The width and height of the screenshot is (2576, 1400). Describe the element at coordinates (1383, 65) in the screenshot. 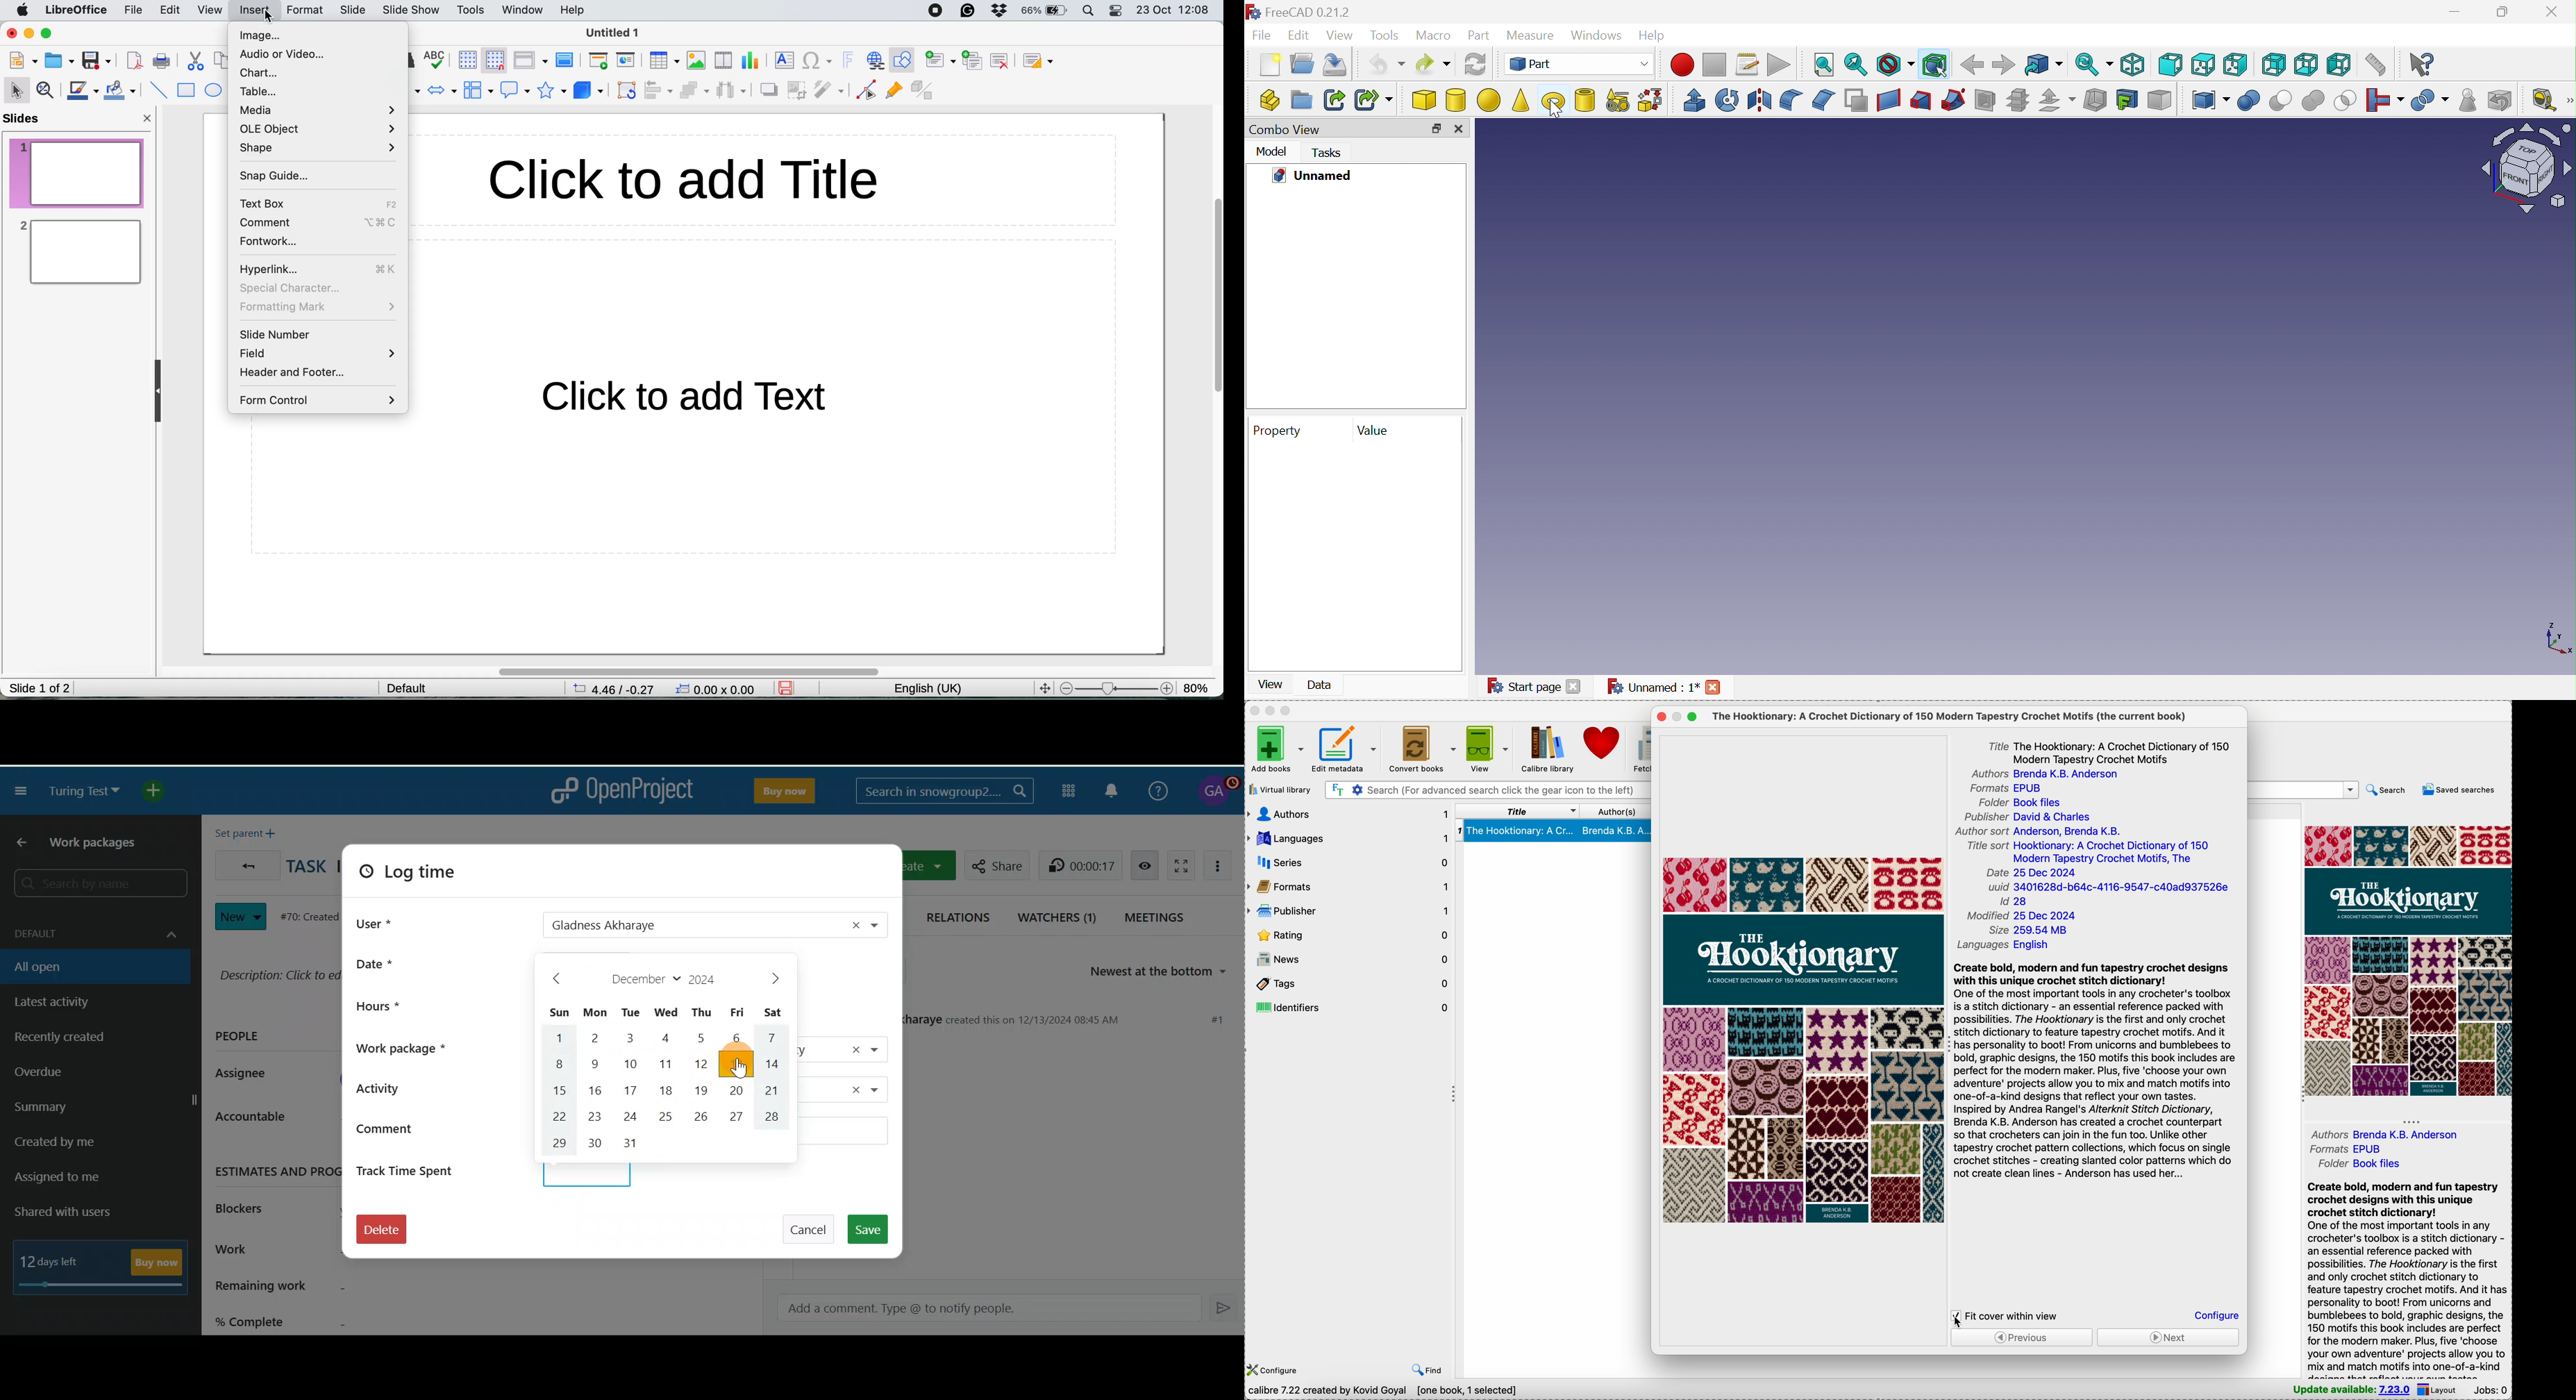

I see `Undo` at that location.